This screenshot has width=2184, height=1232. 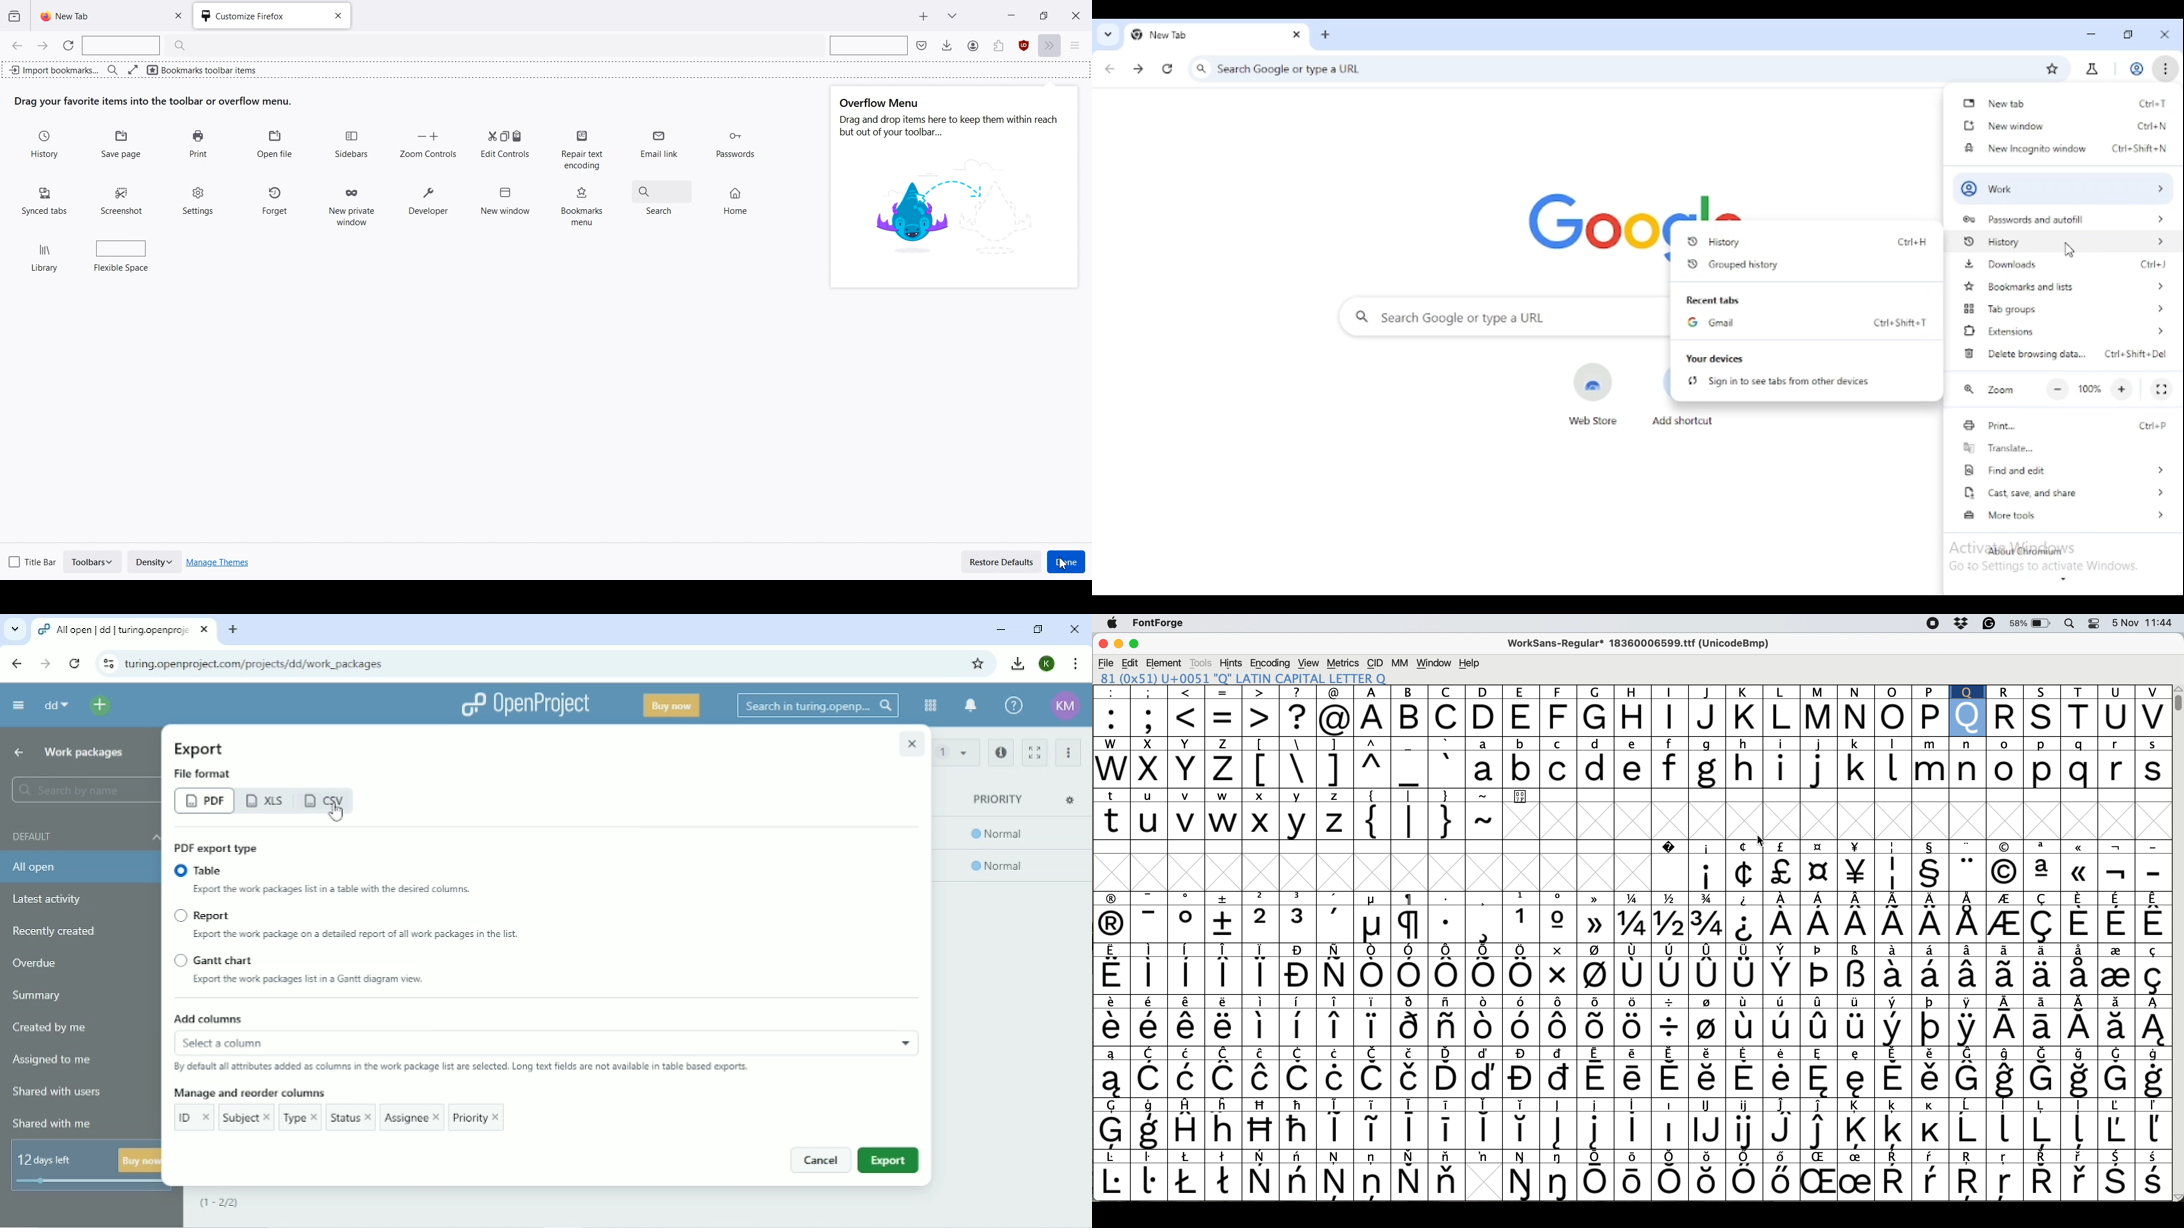 I want to click on Save Page, so click(x=123, y=145).